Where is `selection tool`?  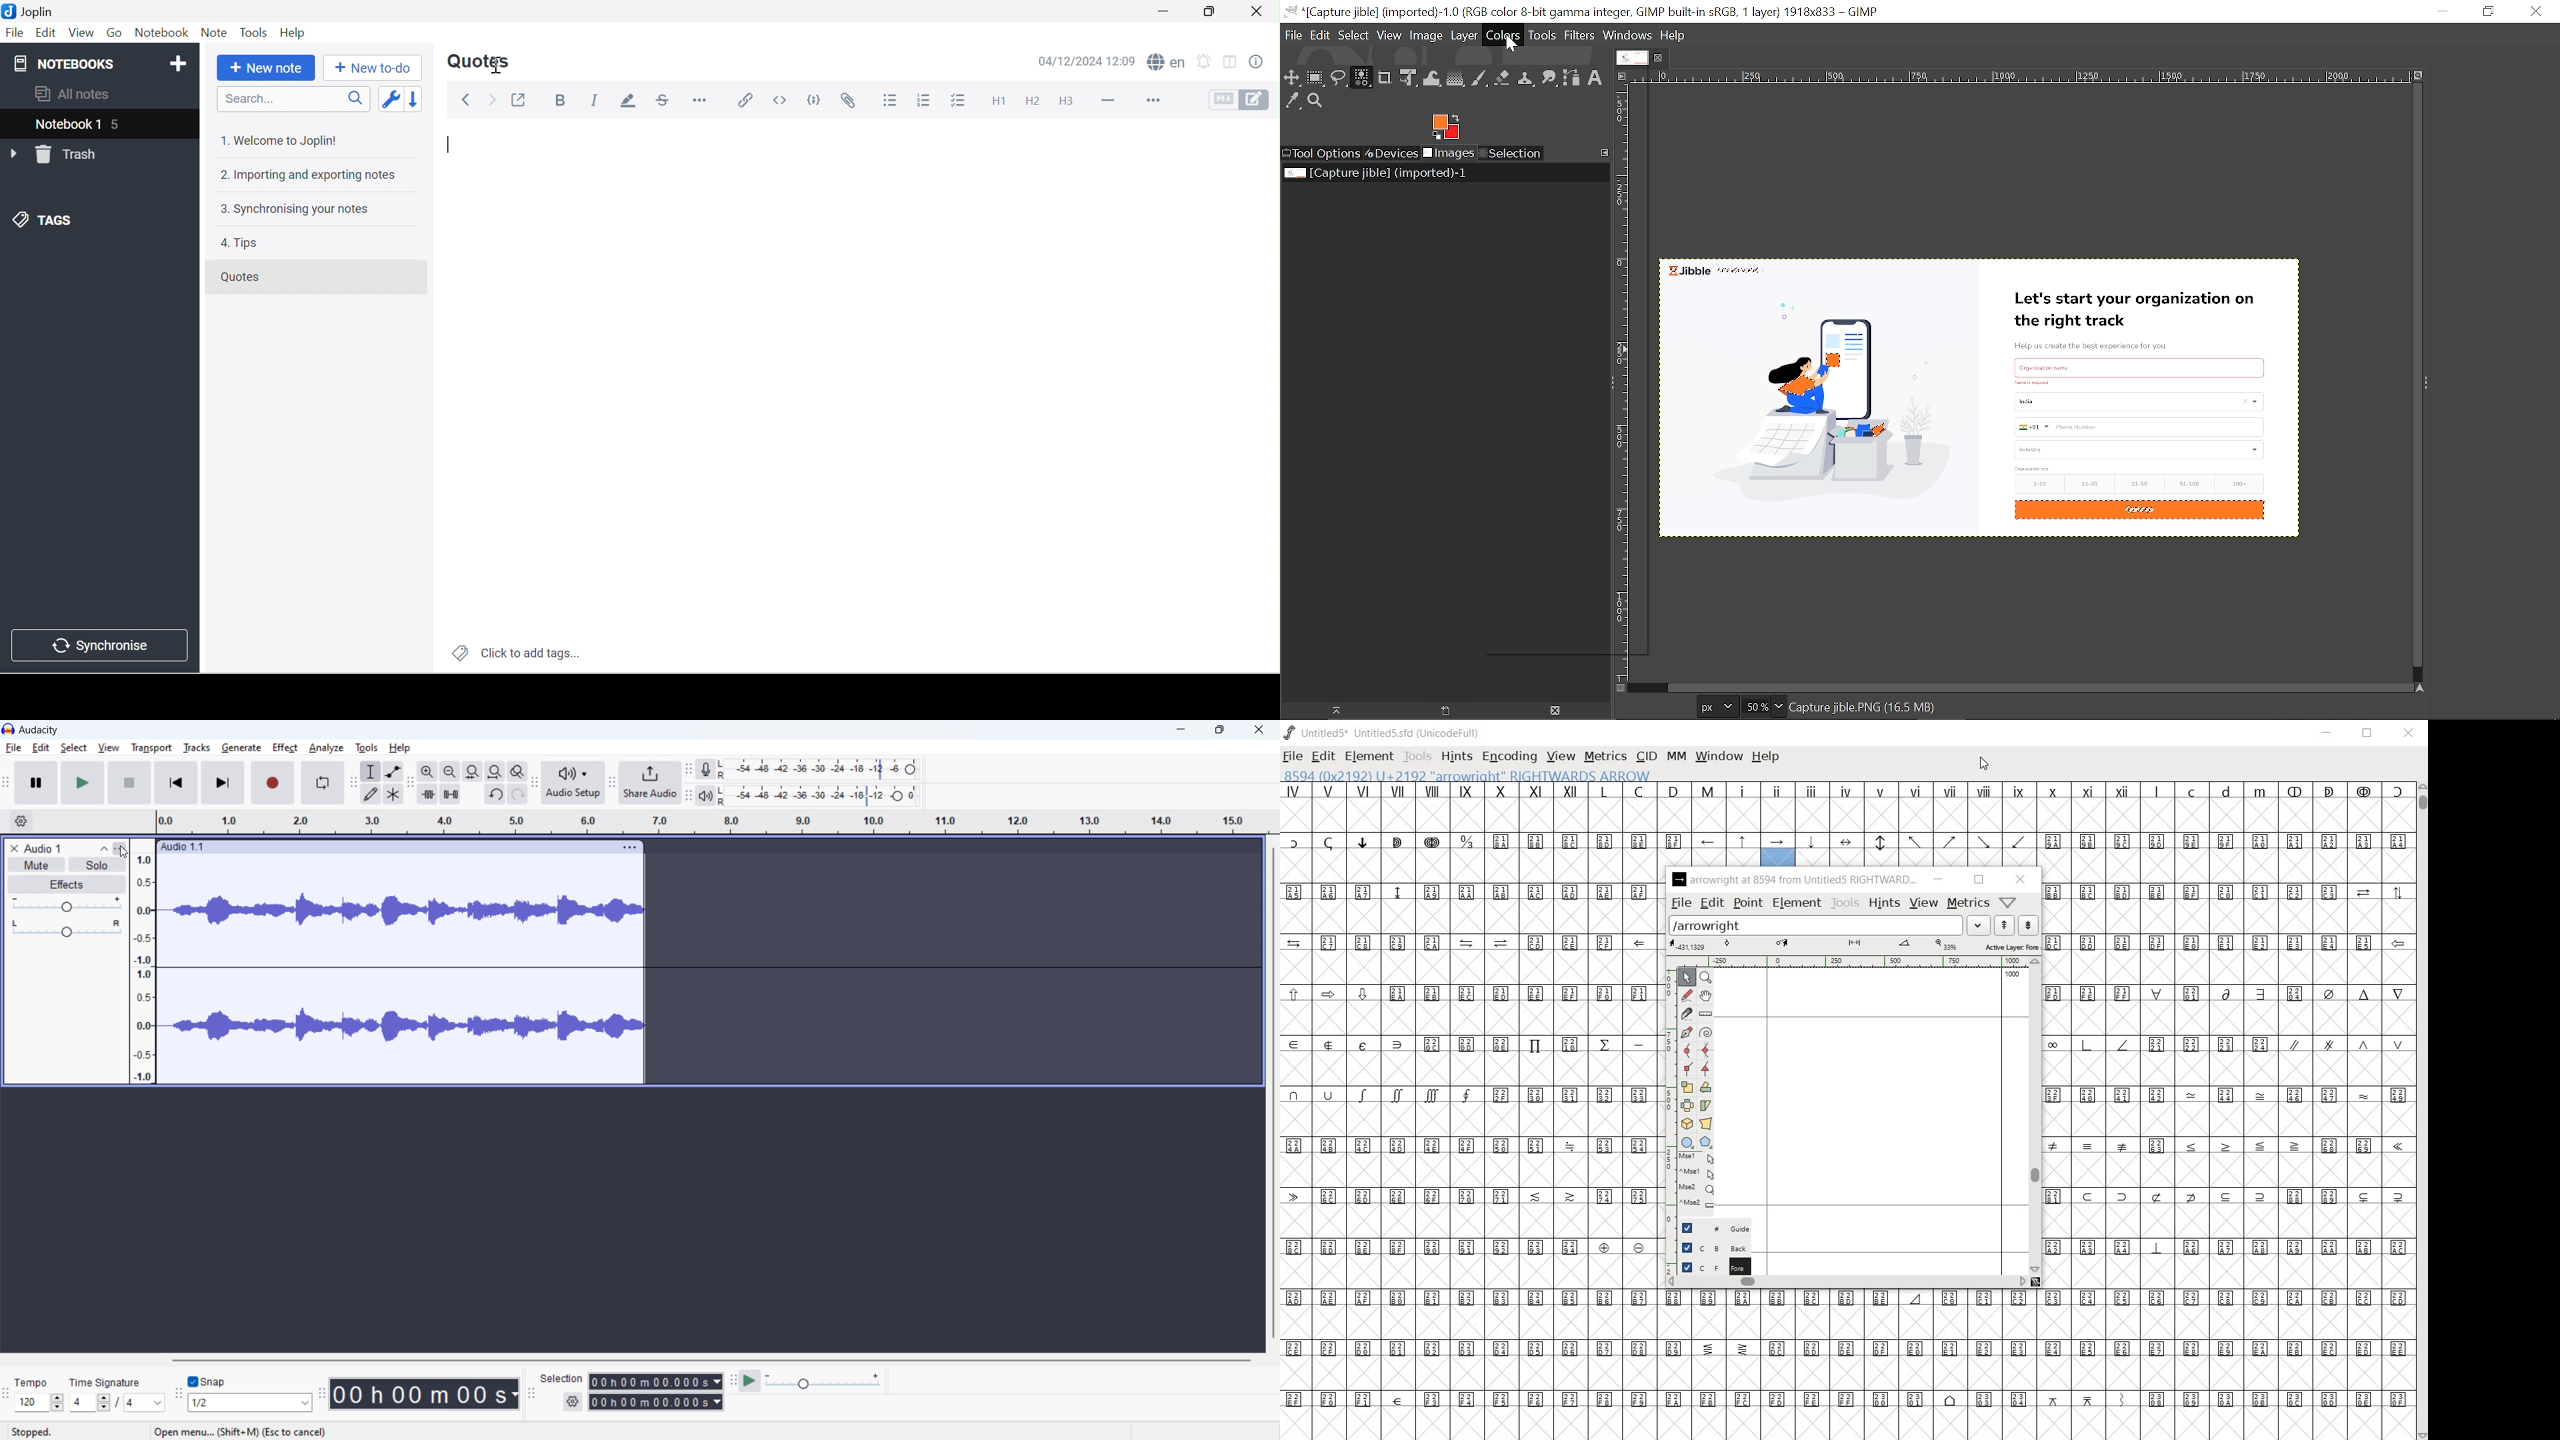 selection tool is located at coordinates (371, 771).